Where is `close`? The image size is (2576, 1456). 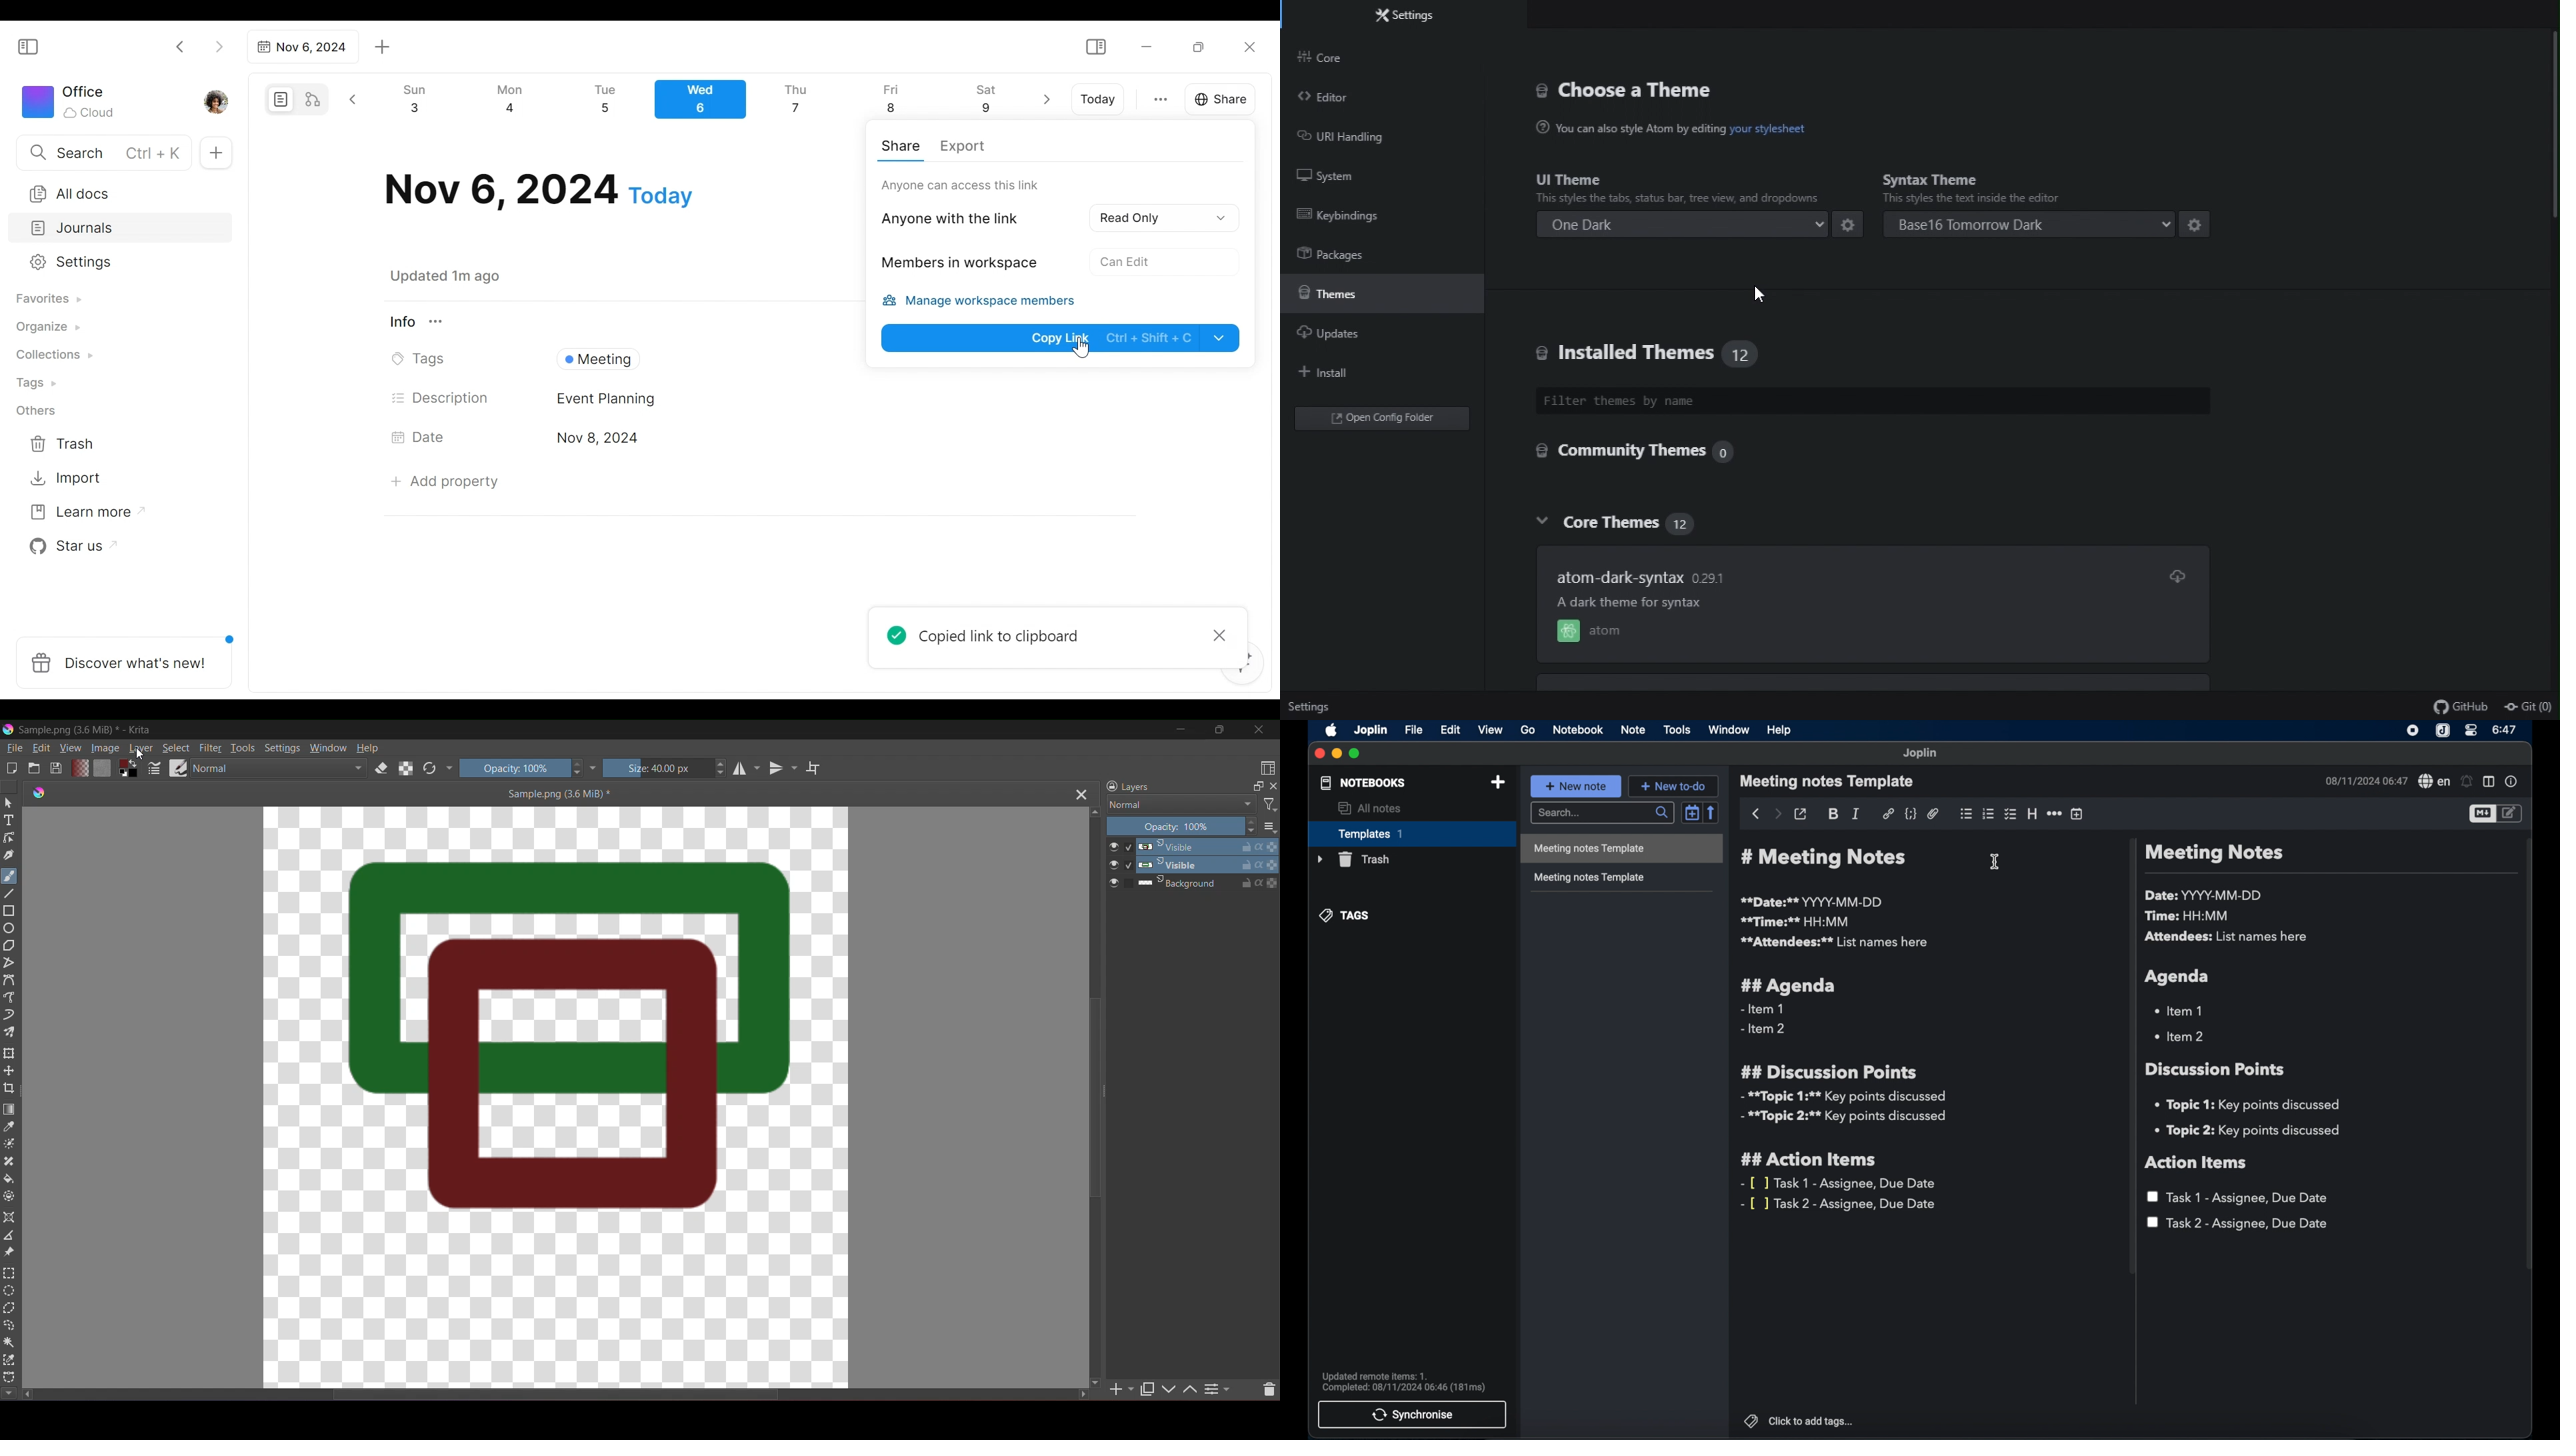
close is located at coordinates (1319, 755).